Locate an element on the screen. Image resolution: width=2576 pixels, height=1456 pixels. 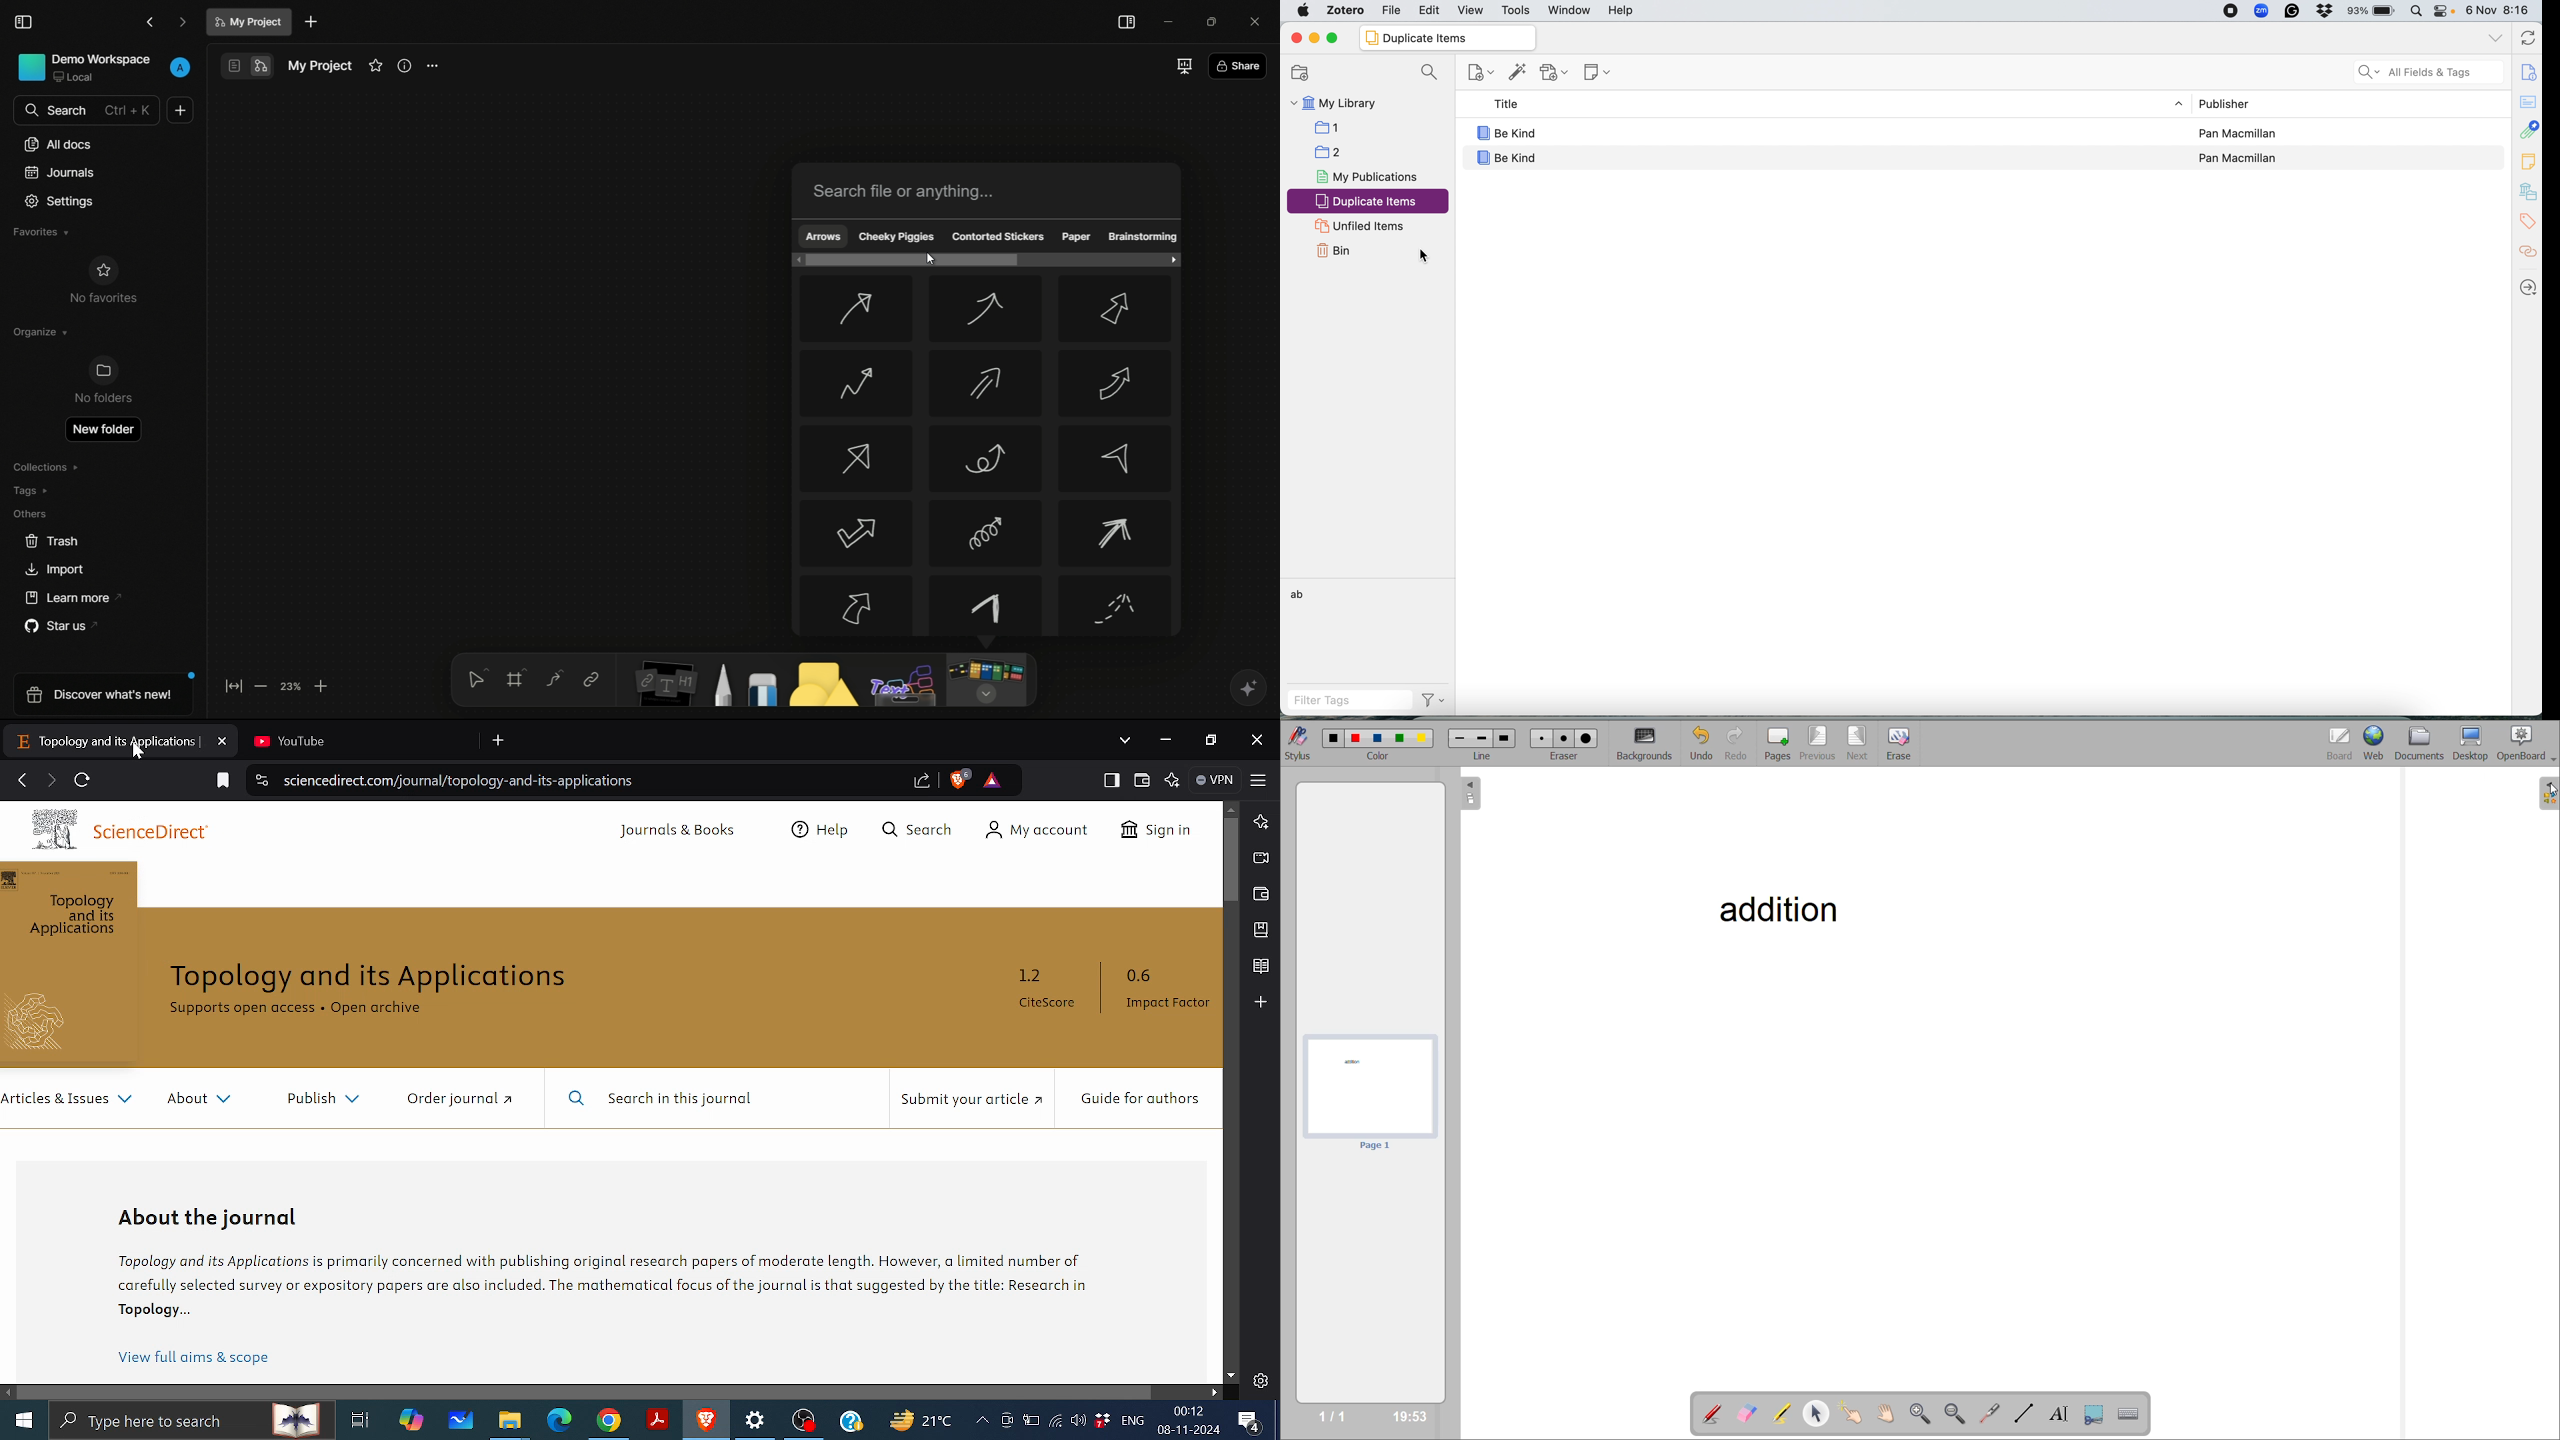
Settings is located at coordinates (757, 1421).